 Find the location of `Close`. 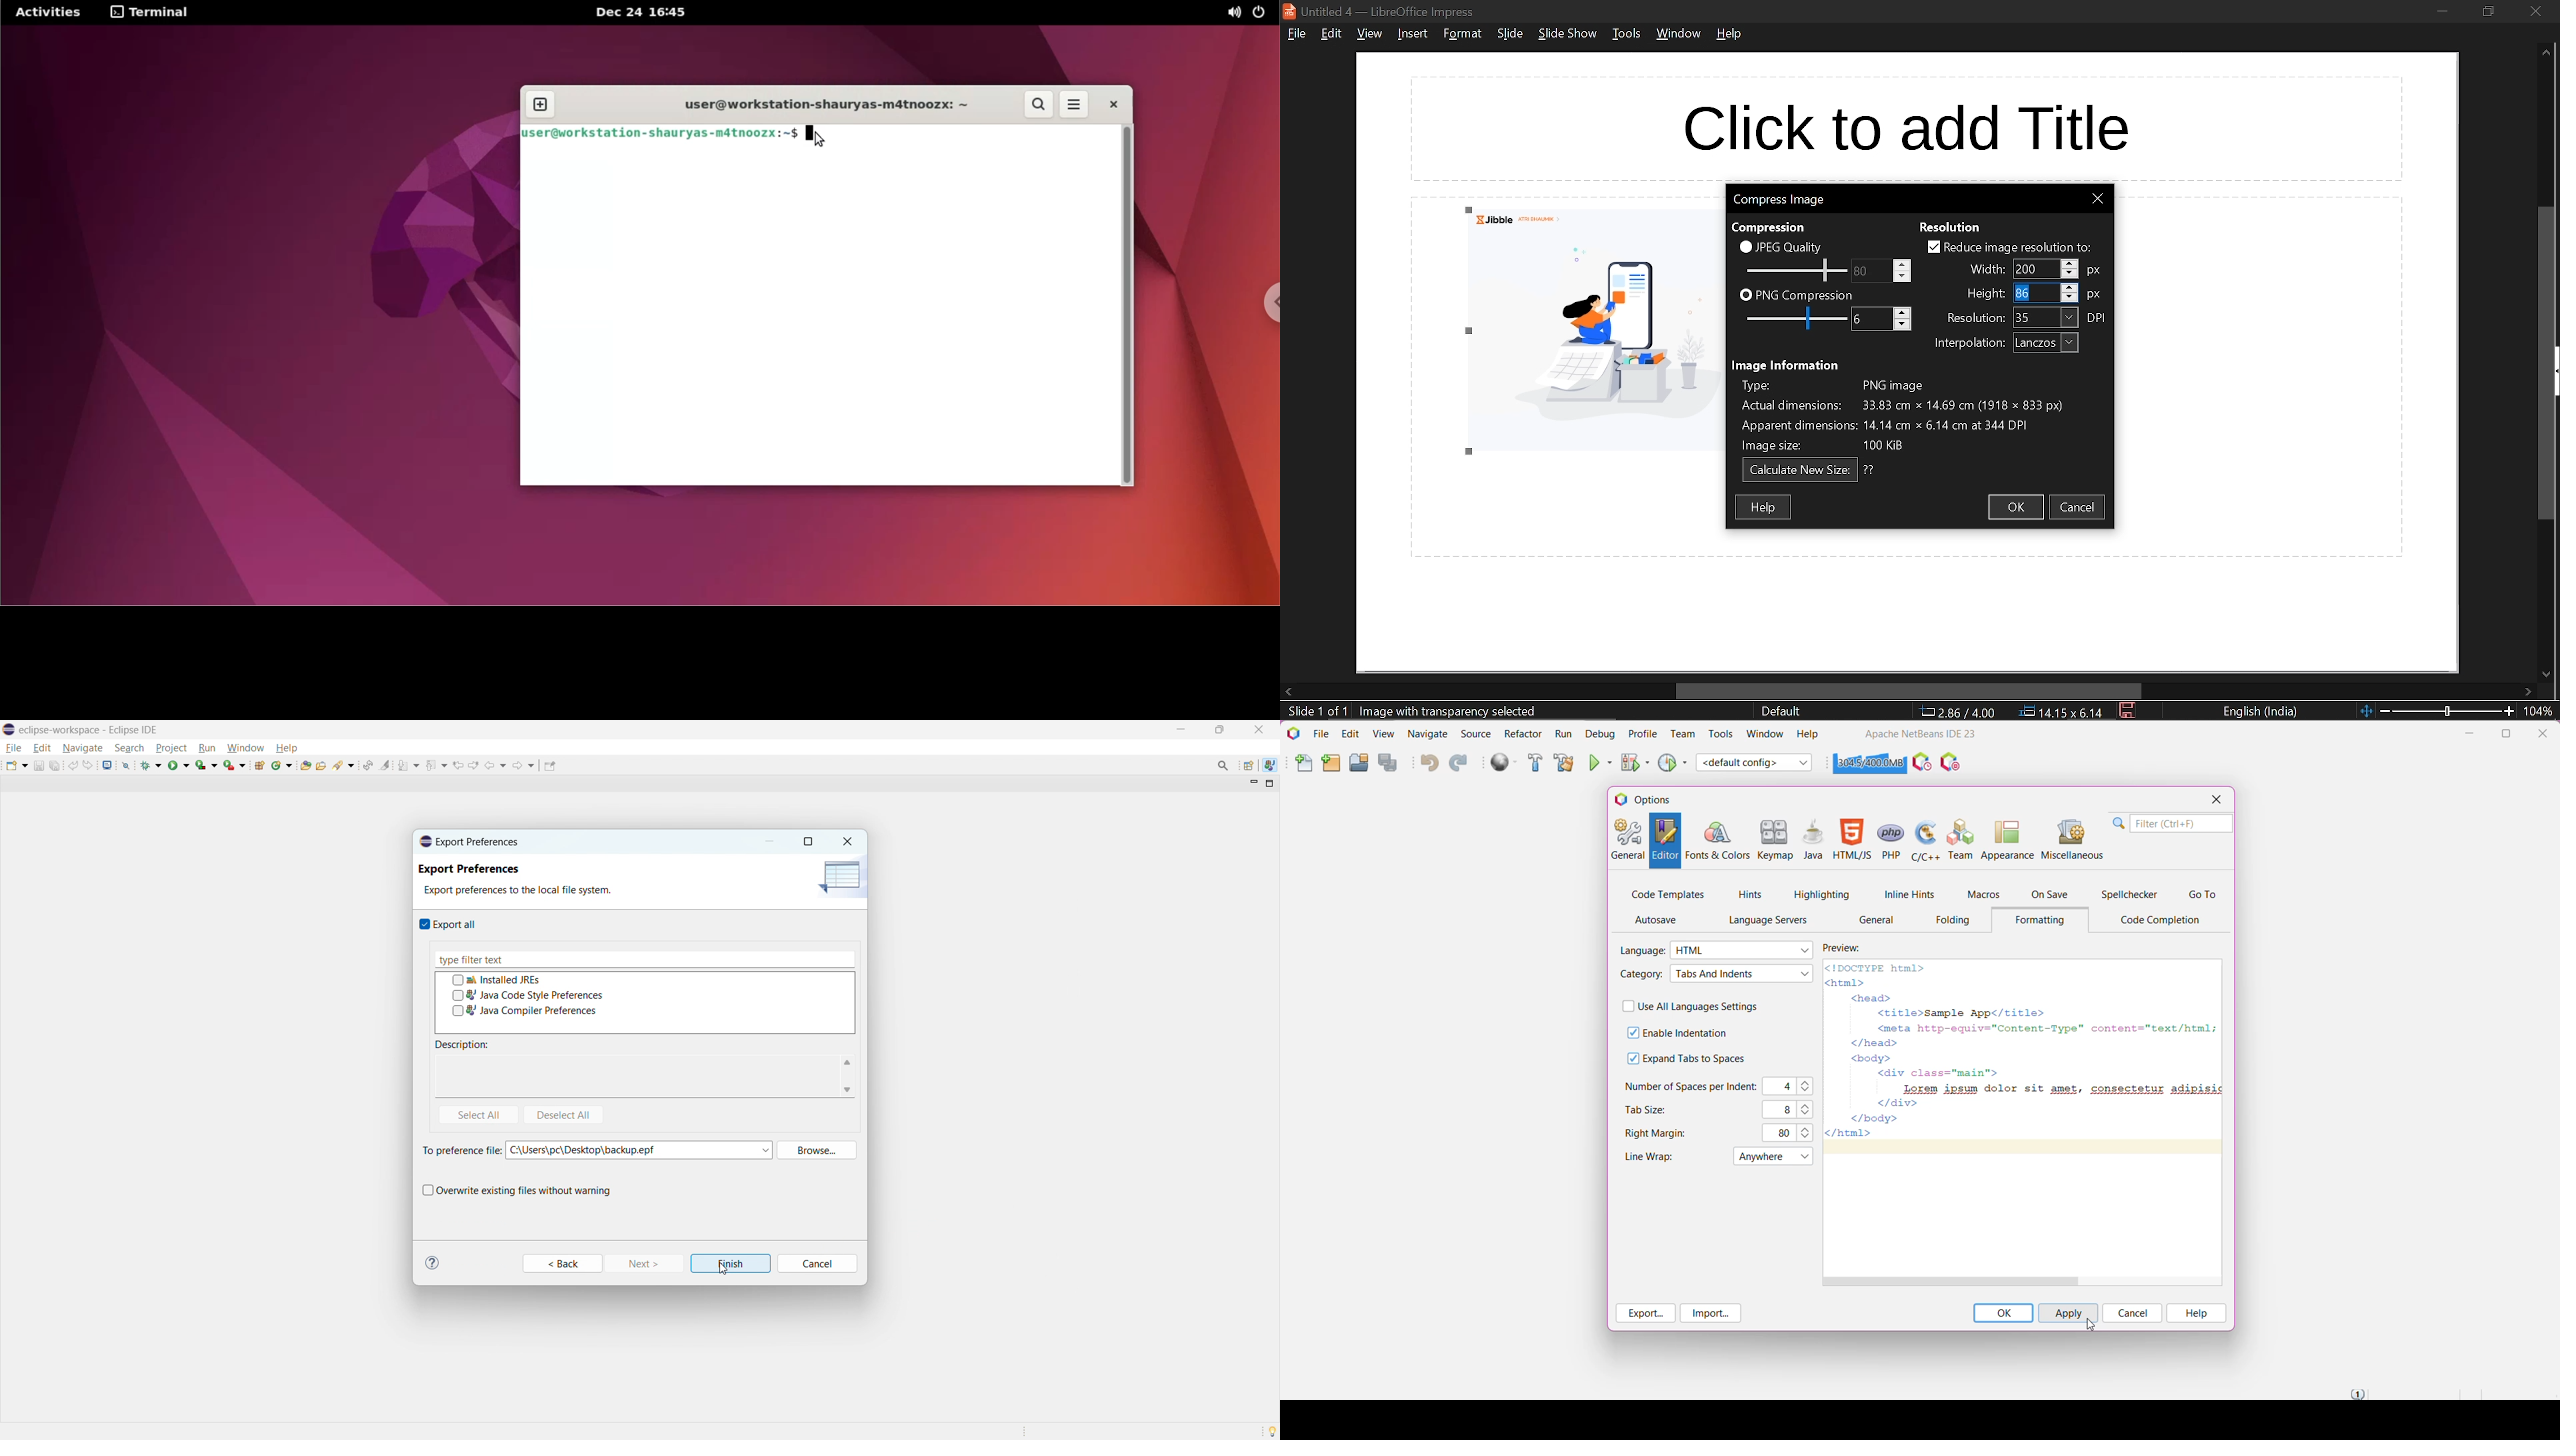

Close is located at coordinates (2097, 199).